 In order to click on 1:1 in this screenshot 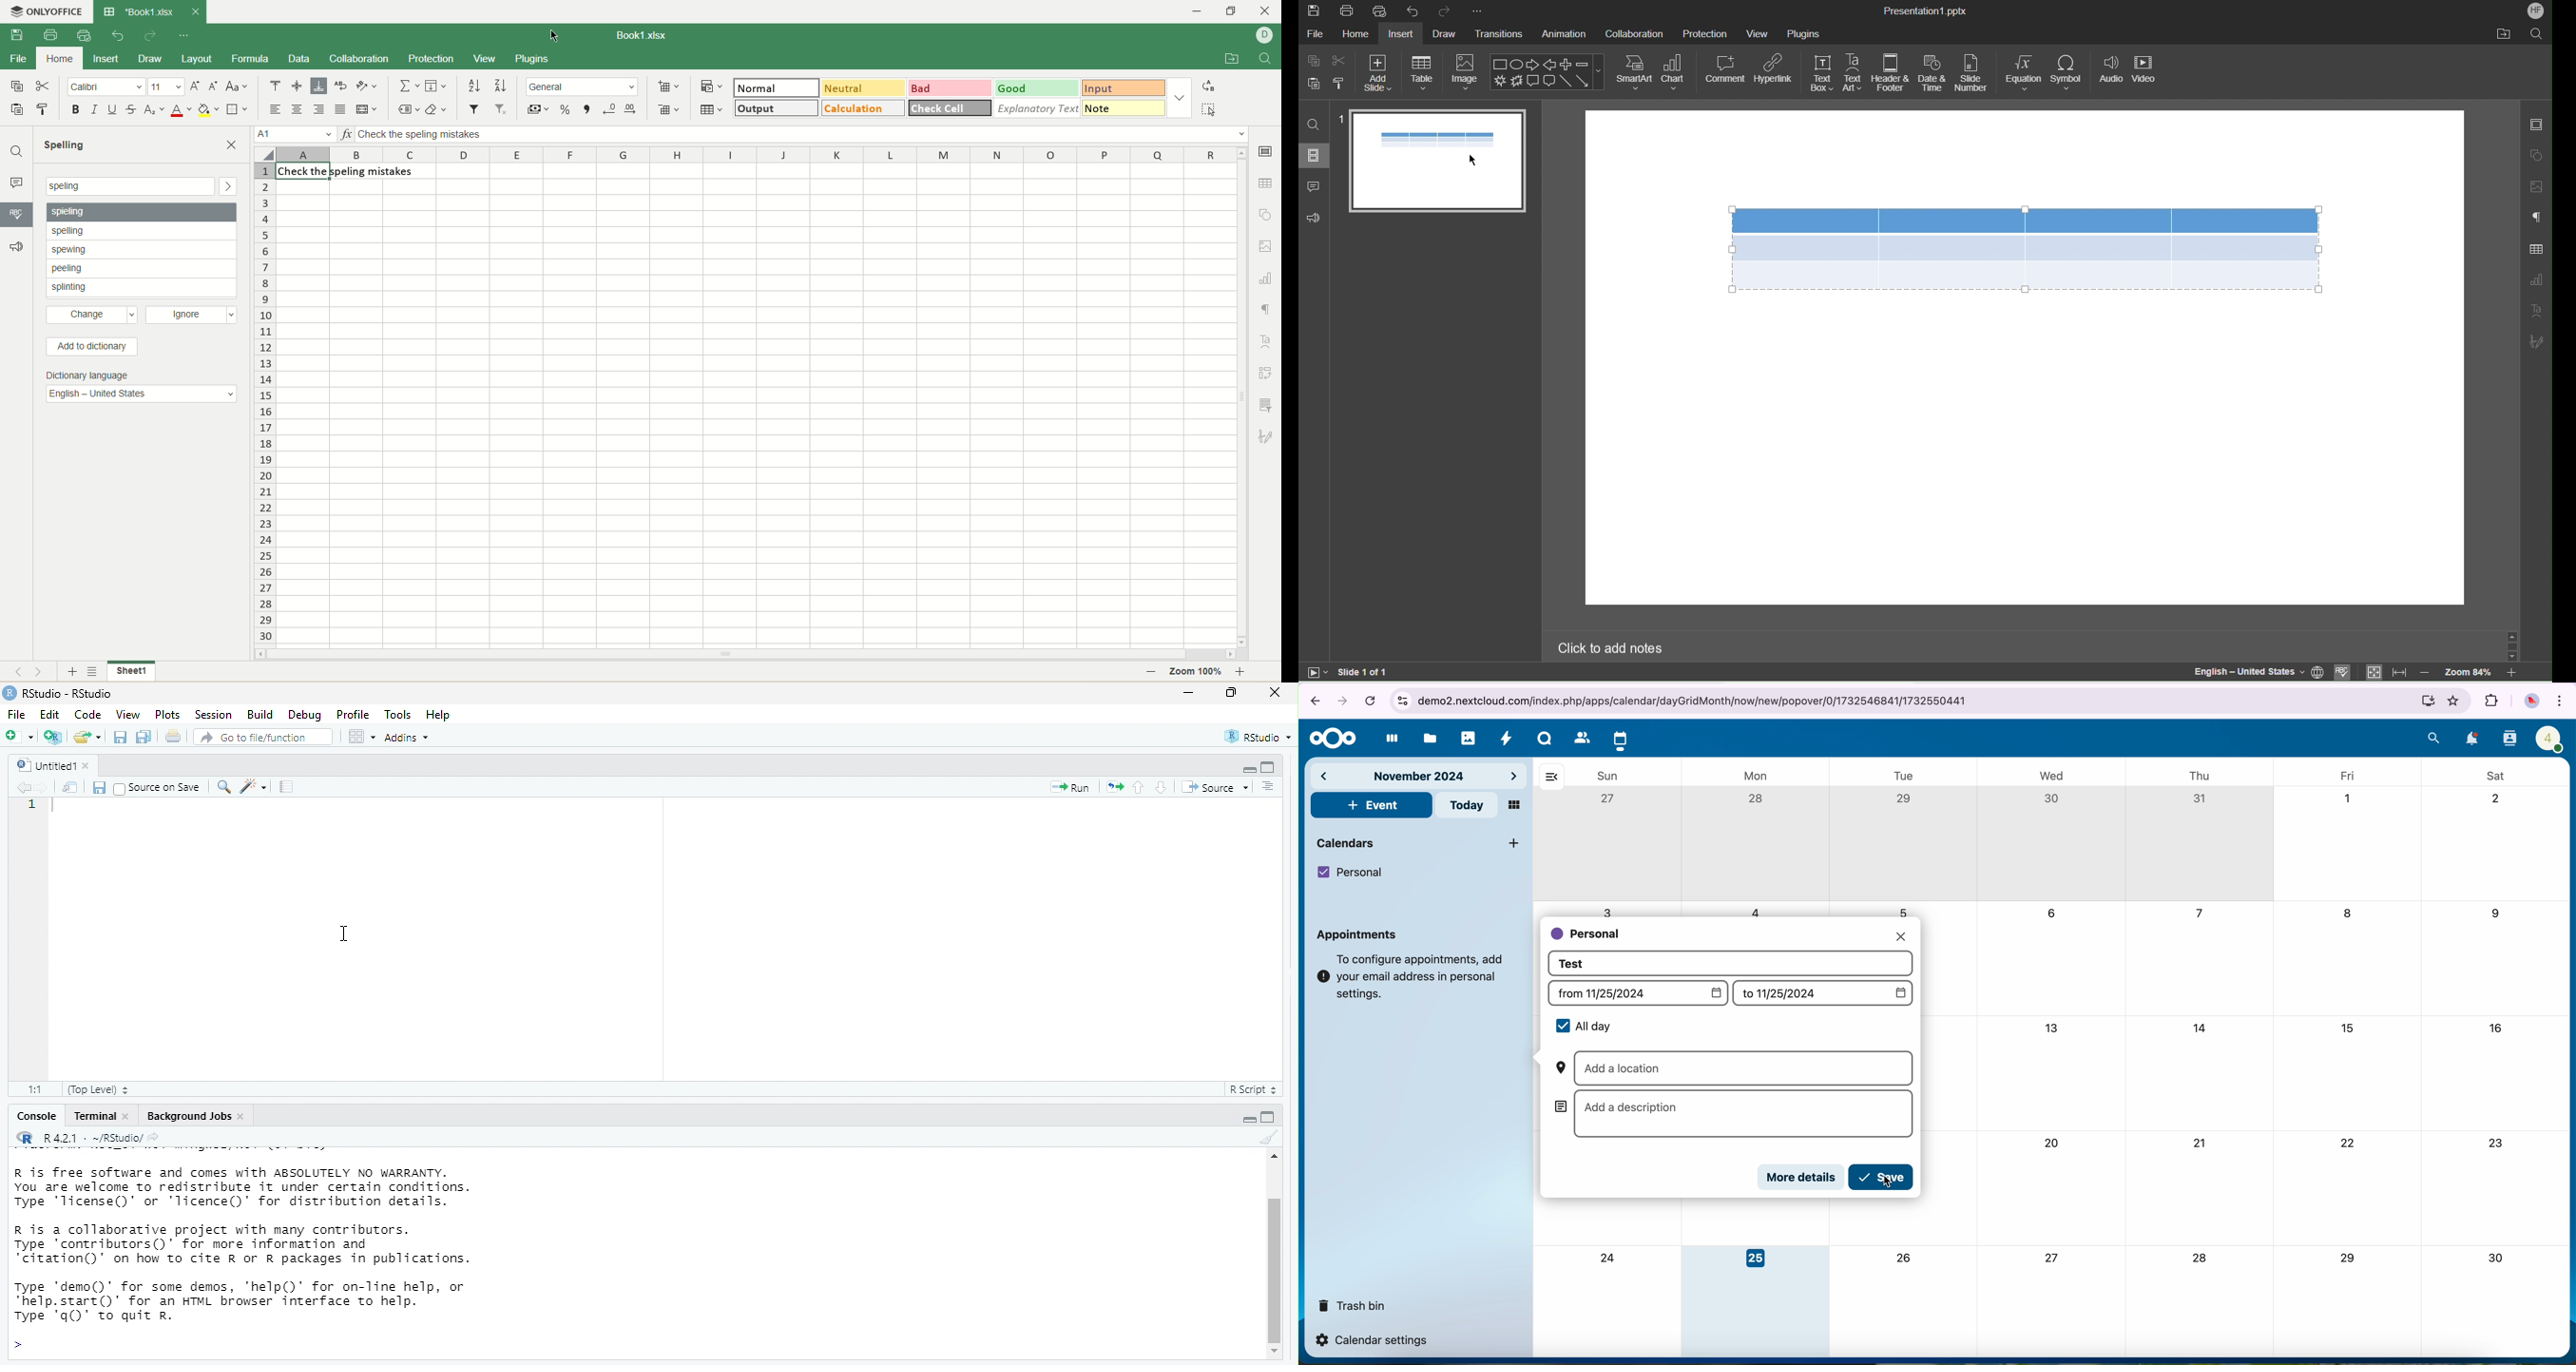, I will do `click(29, 1087)`.